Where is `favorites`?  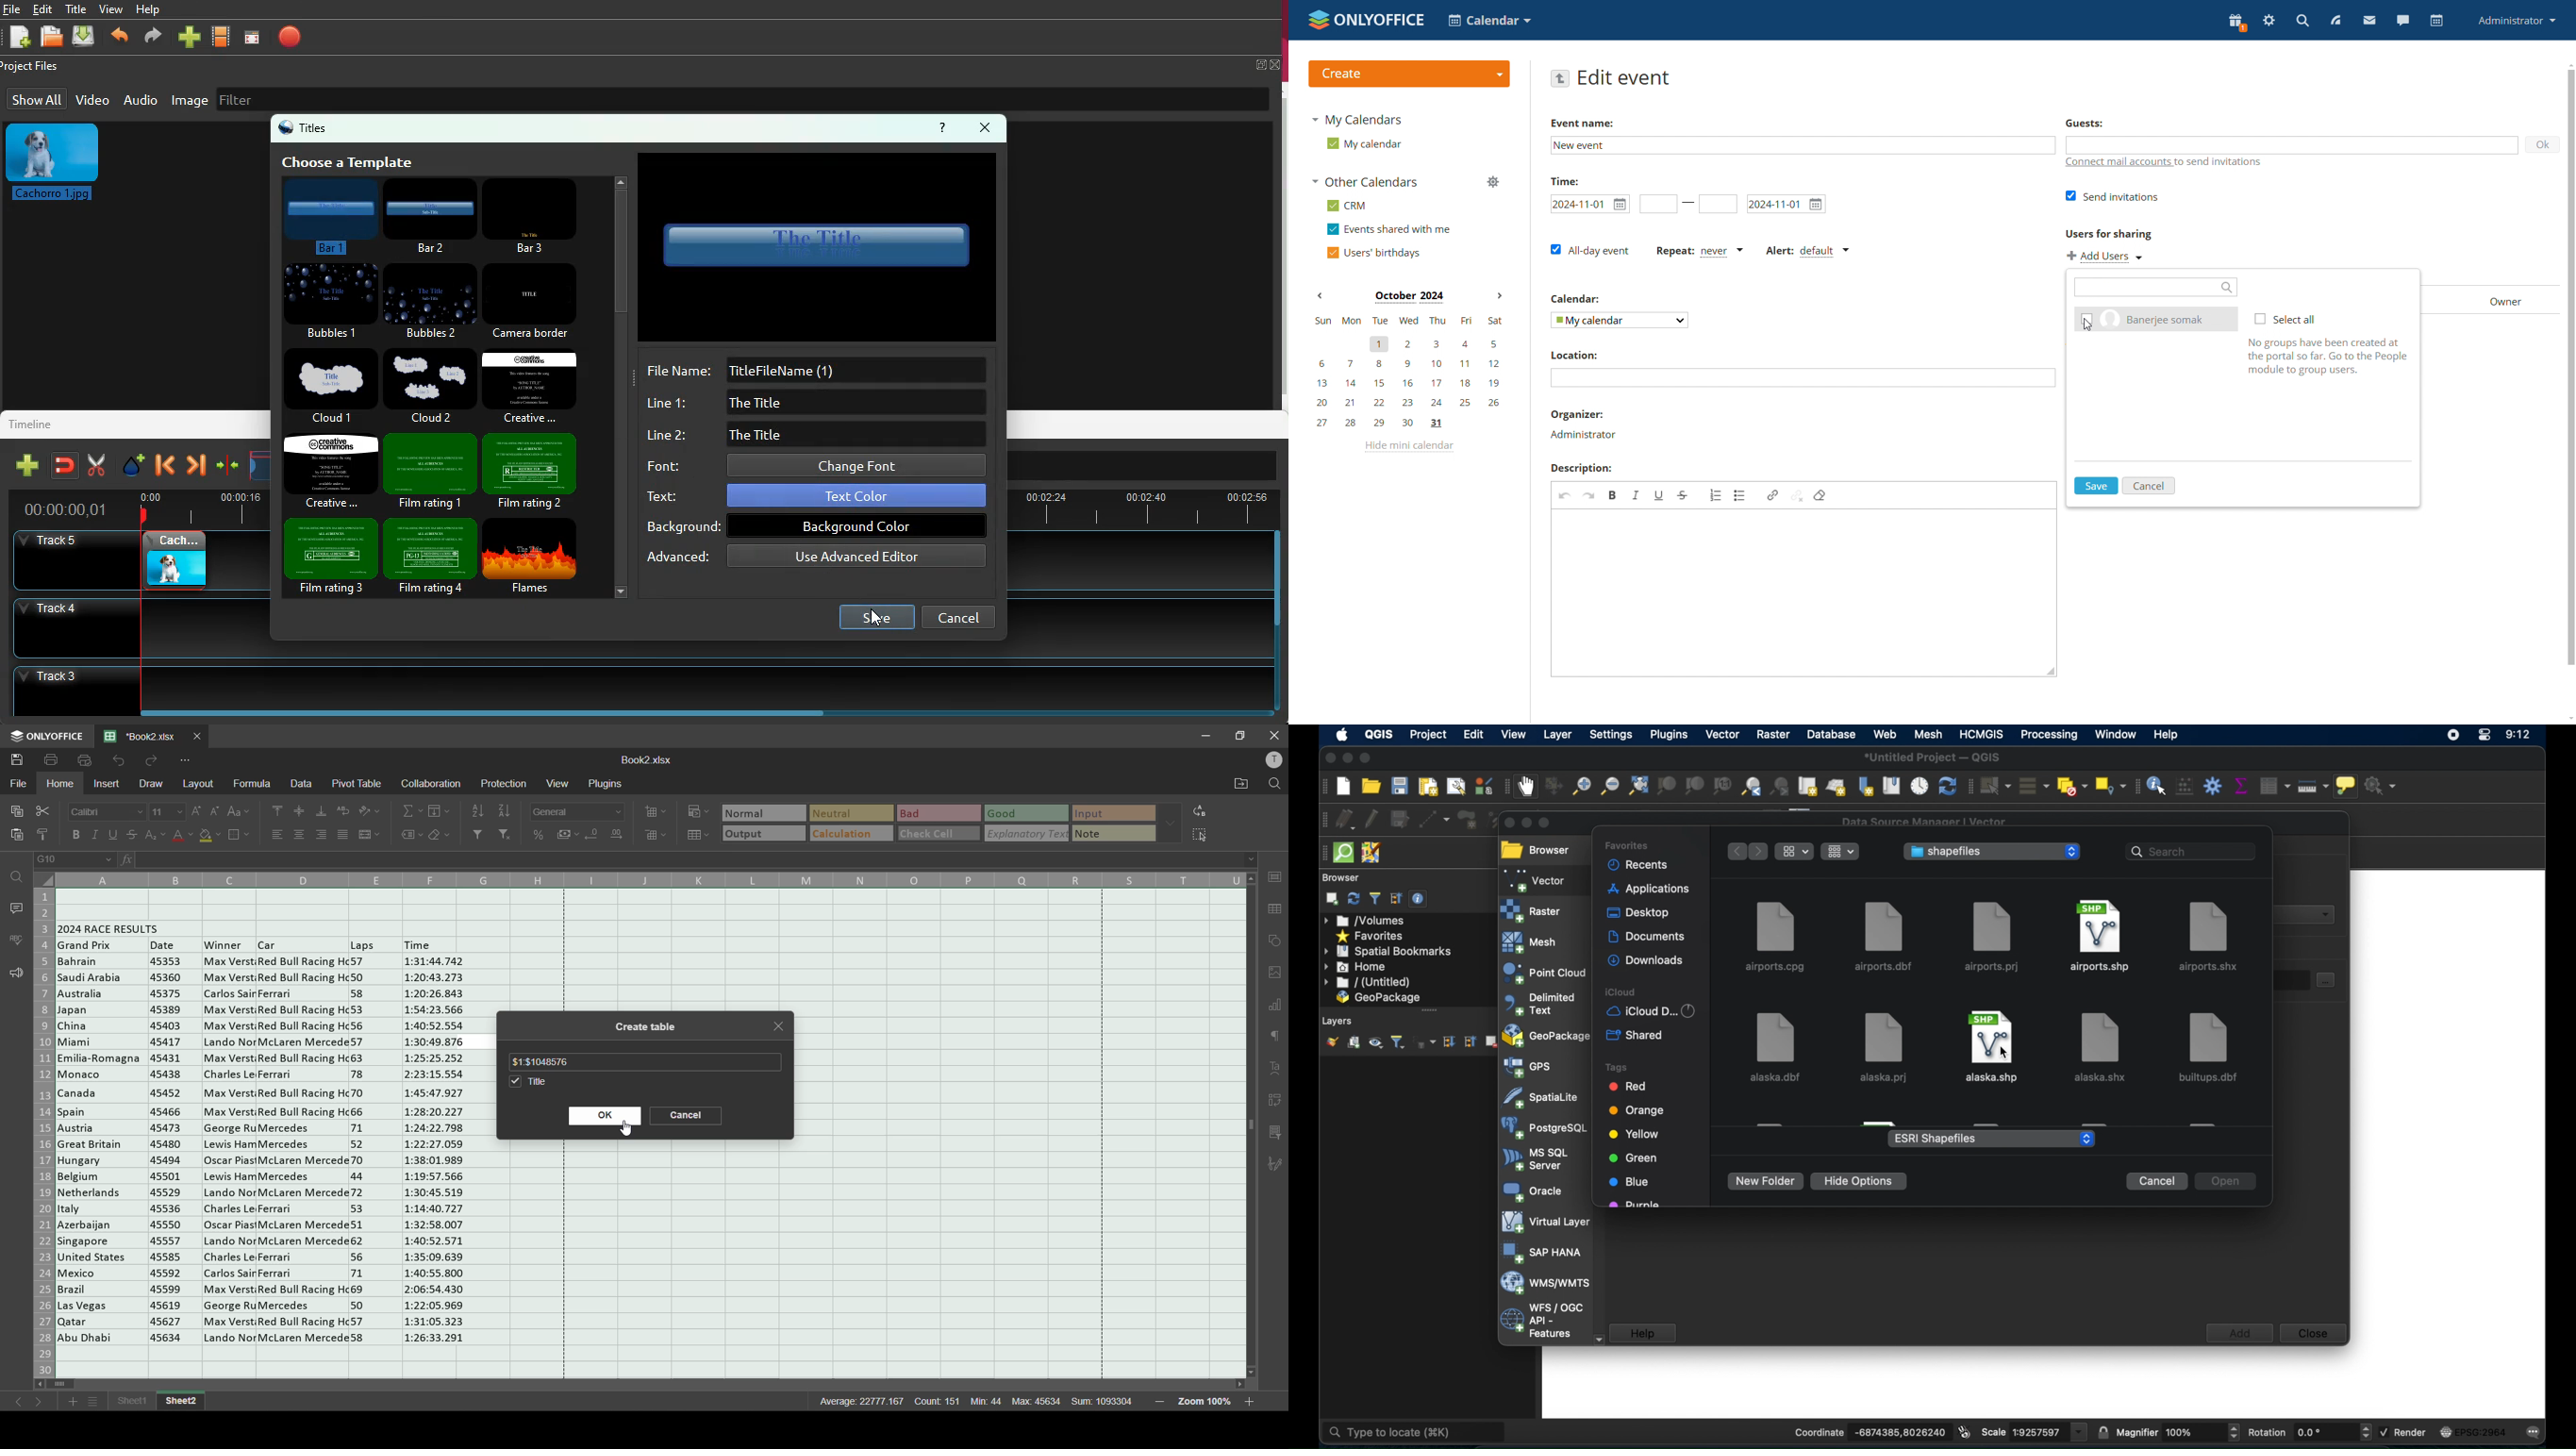
favorites is located at coordinates (1371, 935).